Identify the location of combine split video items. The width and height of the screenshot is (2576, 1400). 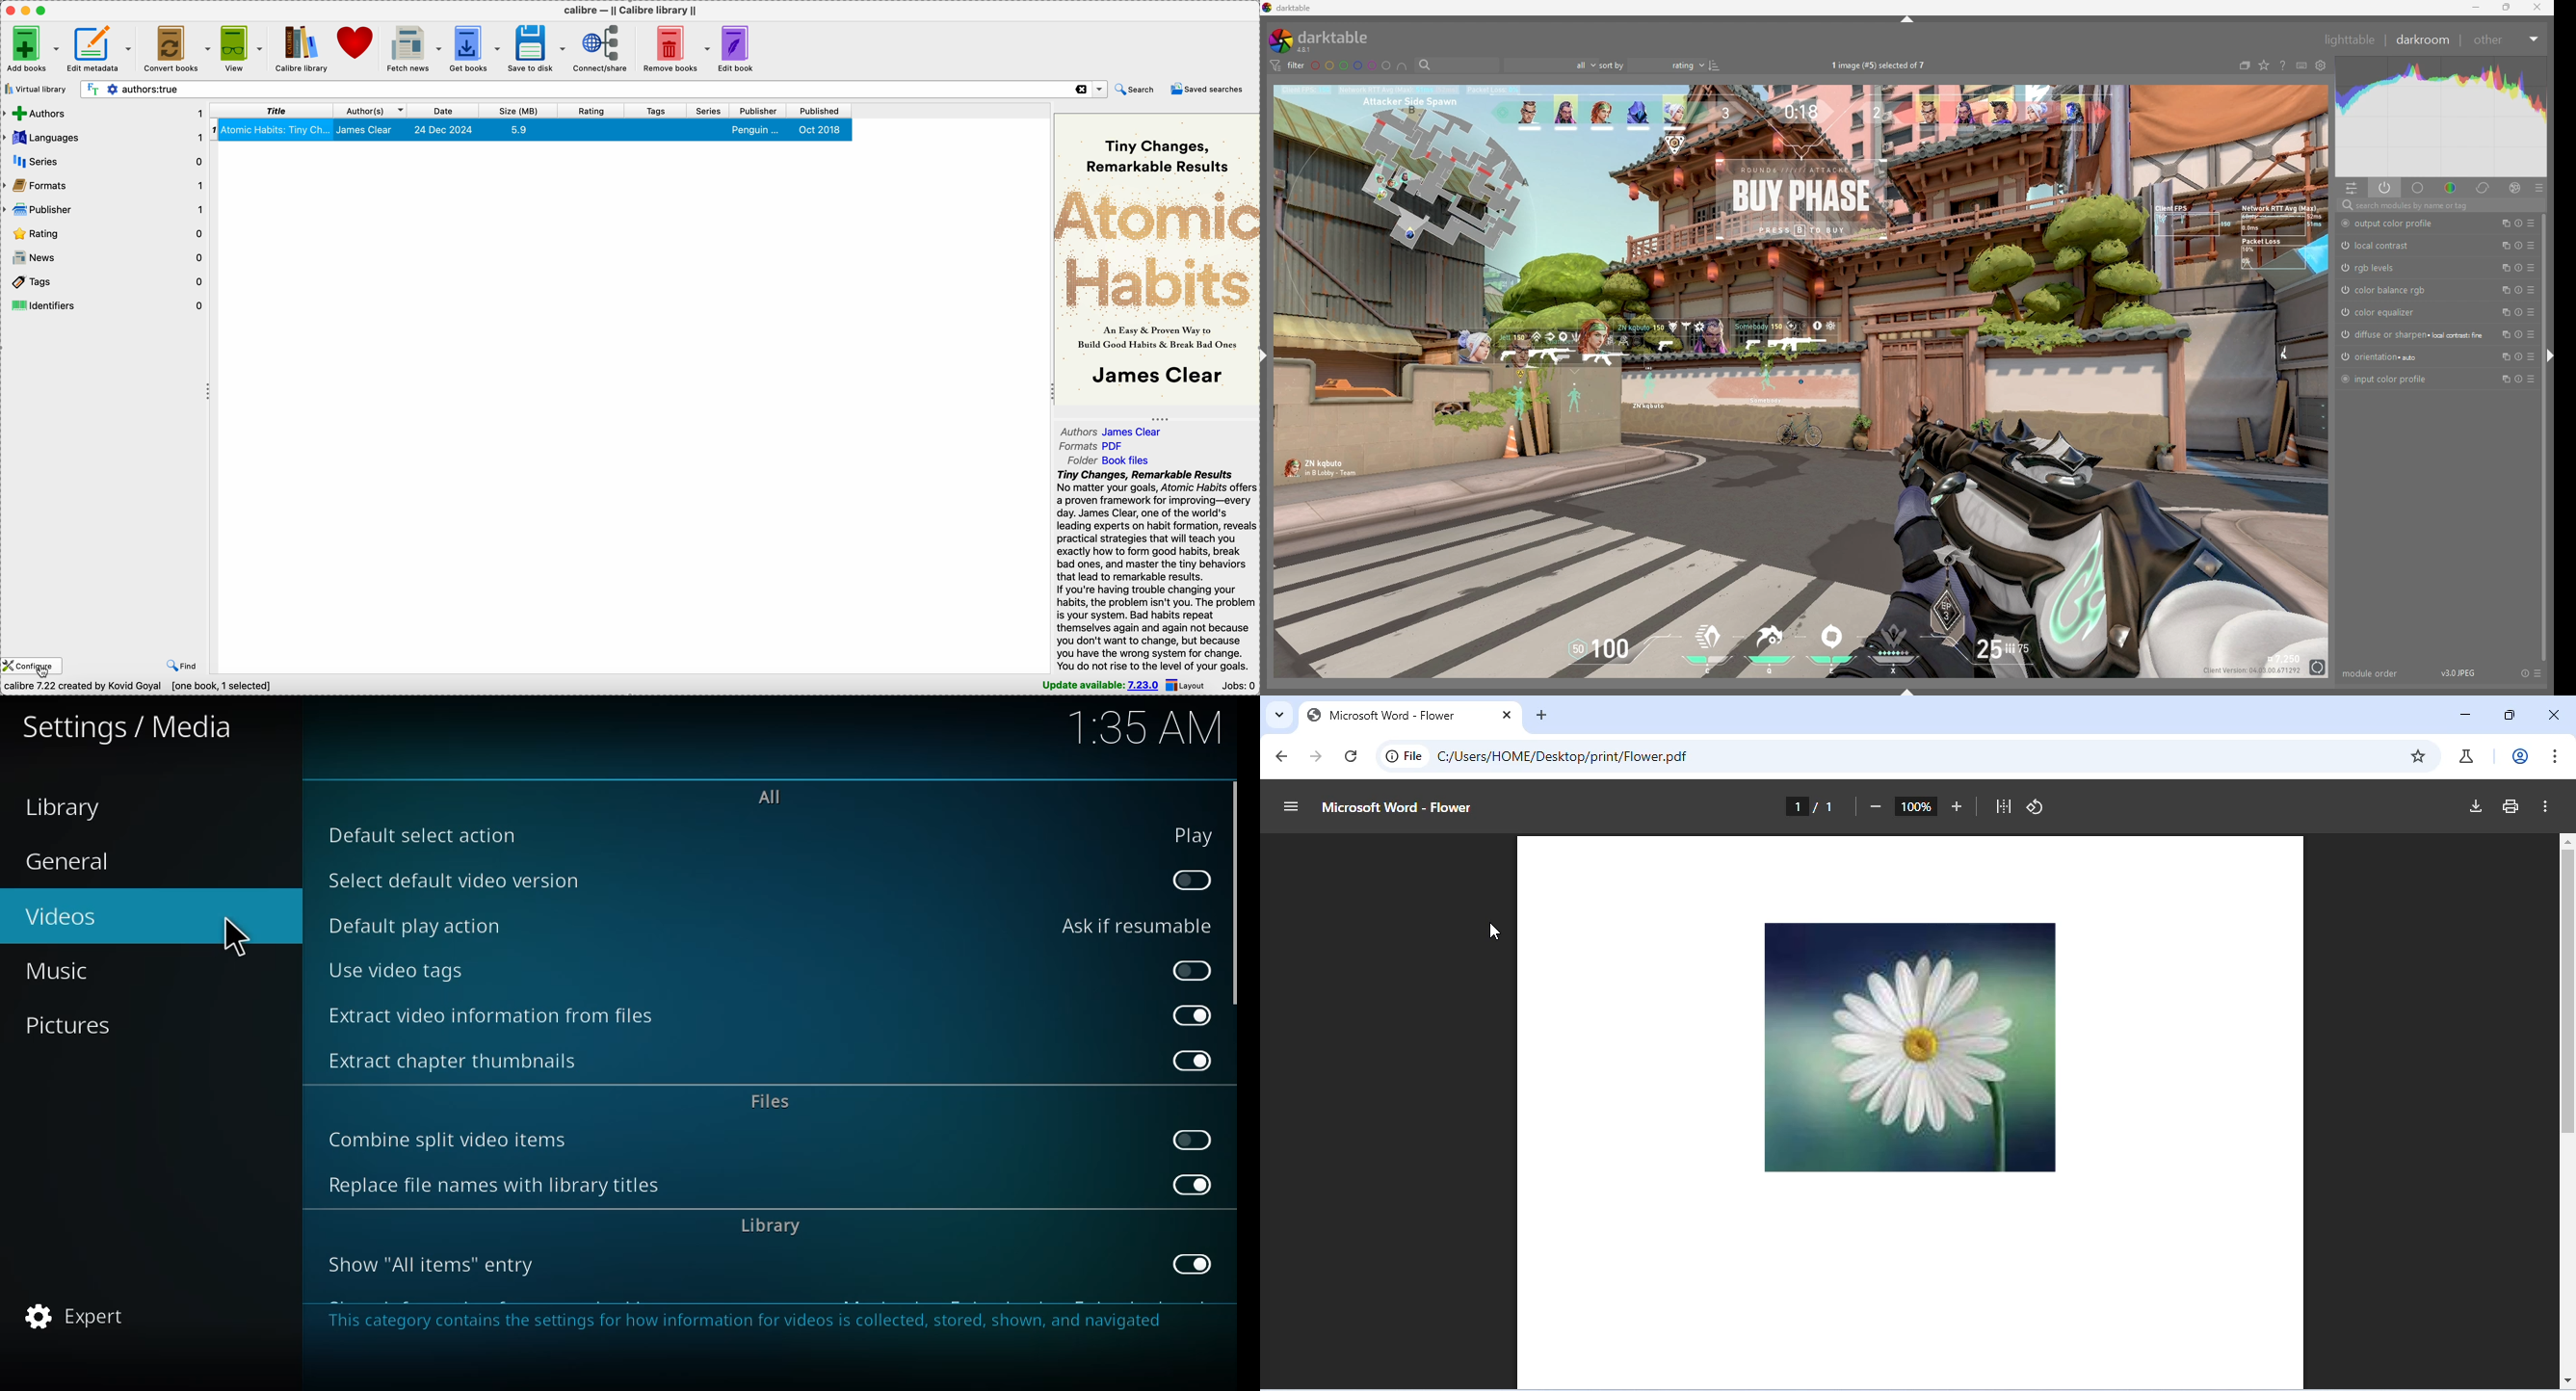
(452, 1141).